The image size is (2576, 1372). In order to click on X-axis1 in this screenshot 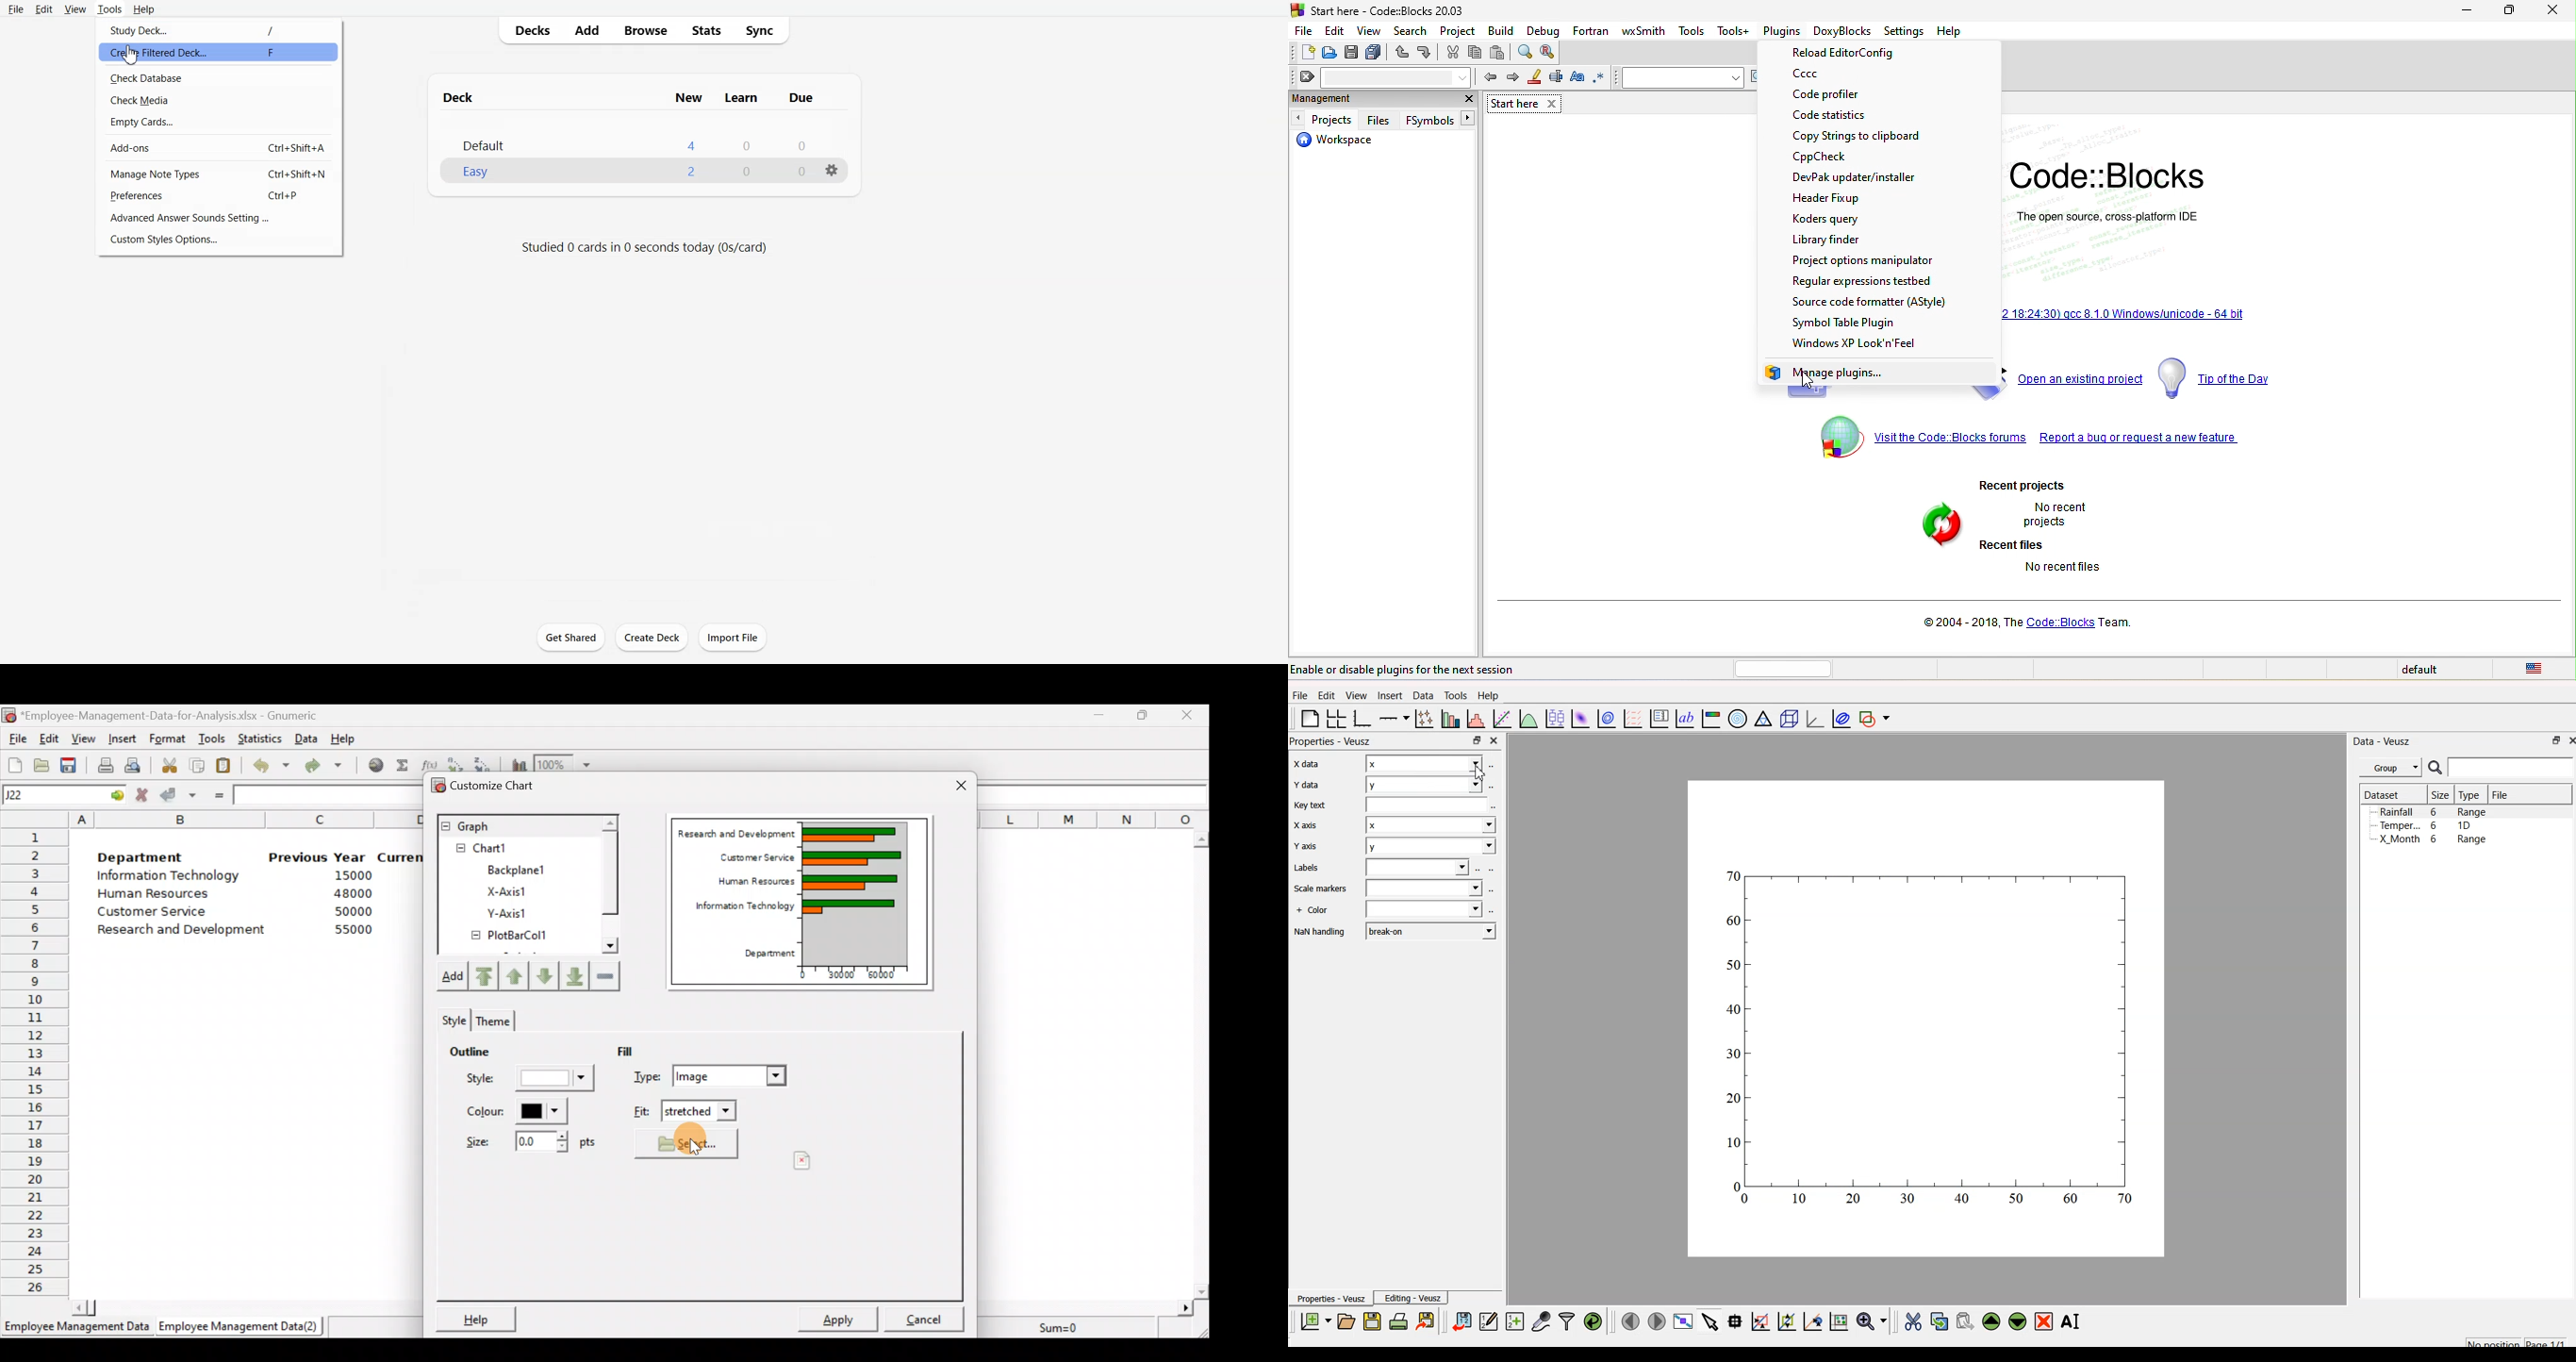, I will do `click(516, 890)`.